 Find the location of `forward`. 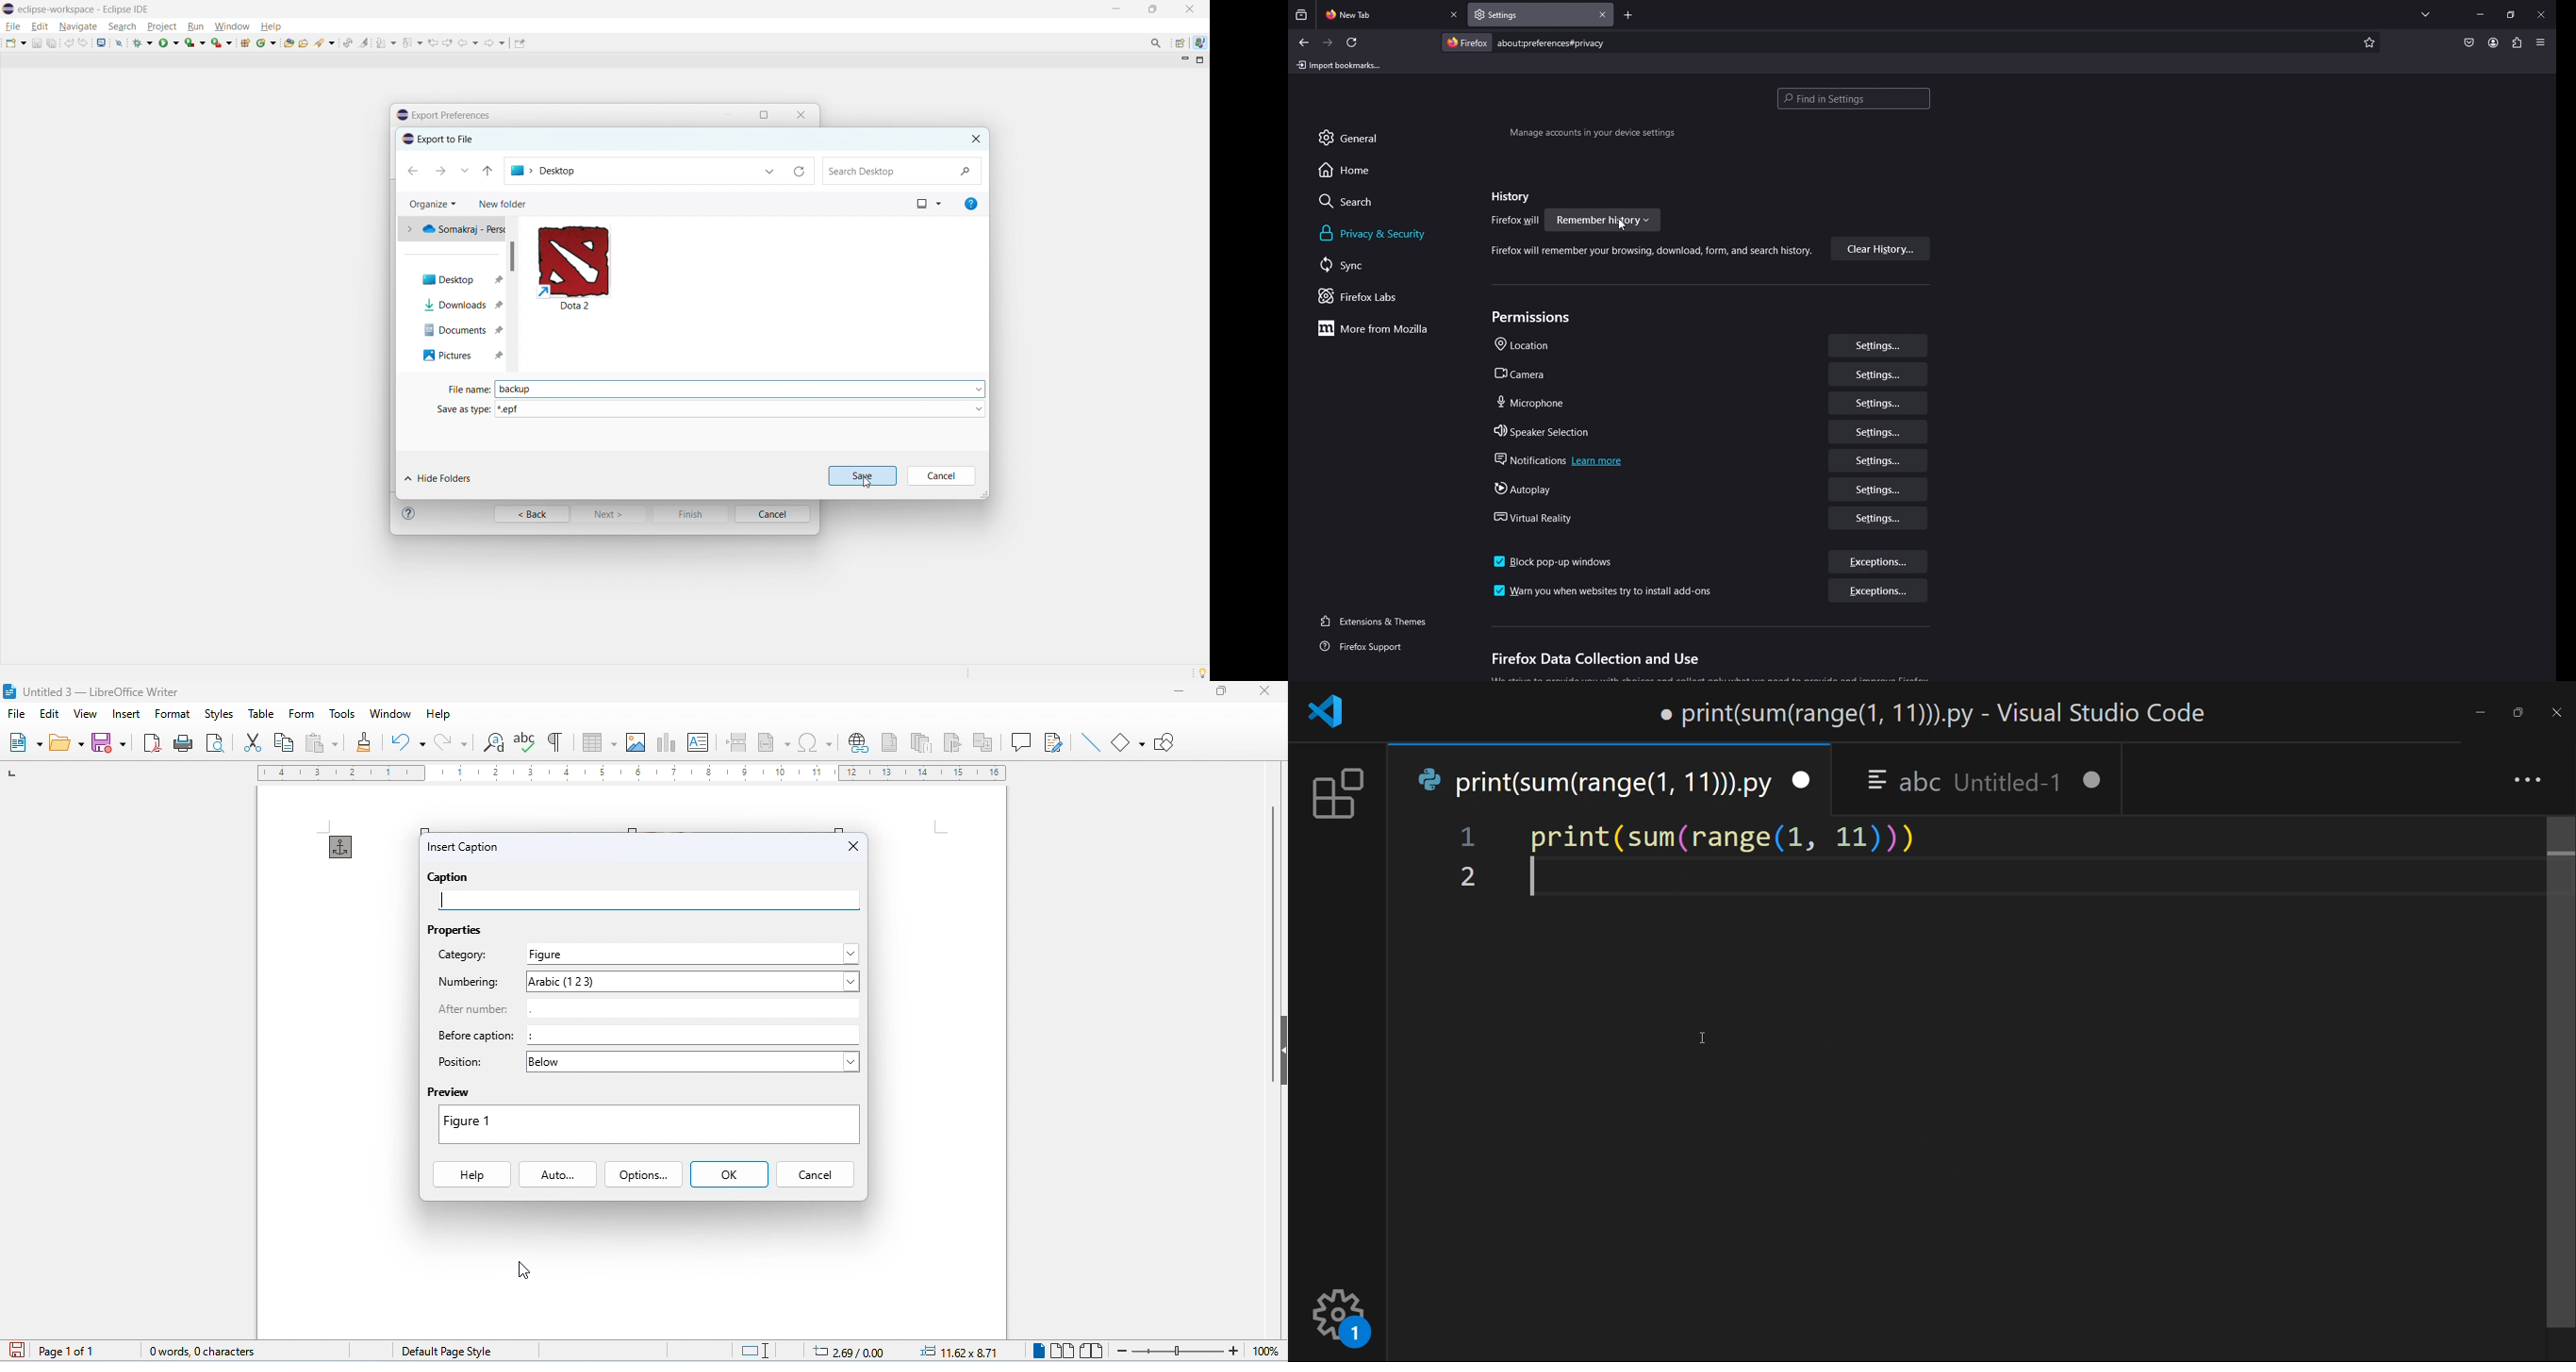

forward is located at coordinates (495, 43).